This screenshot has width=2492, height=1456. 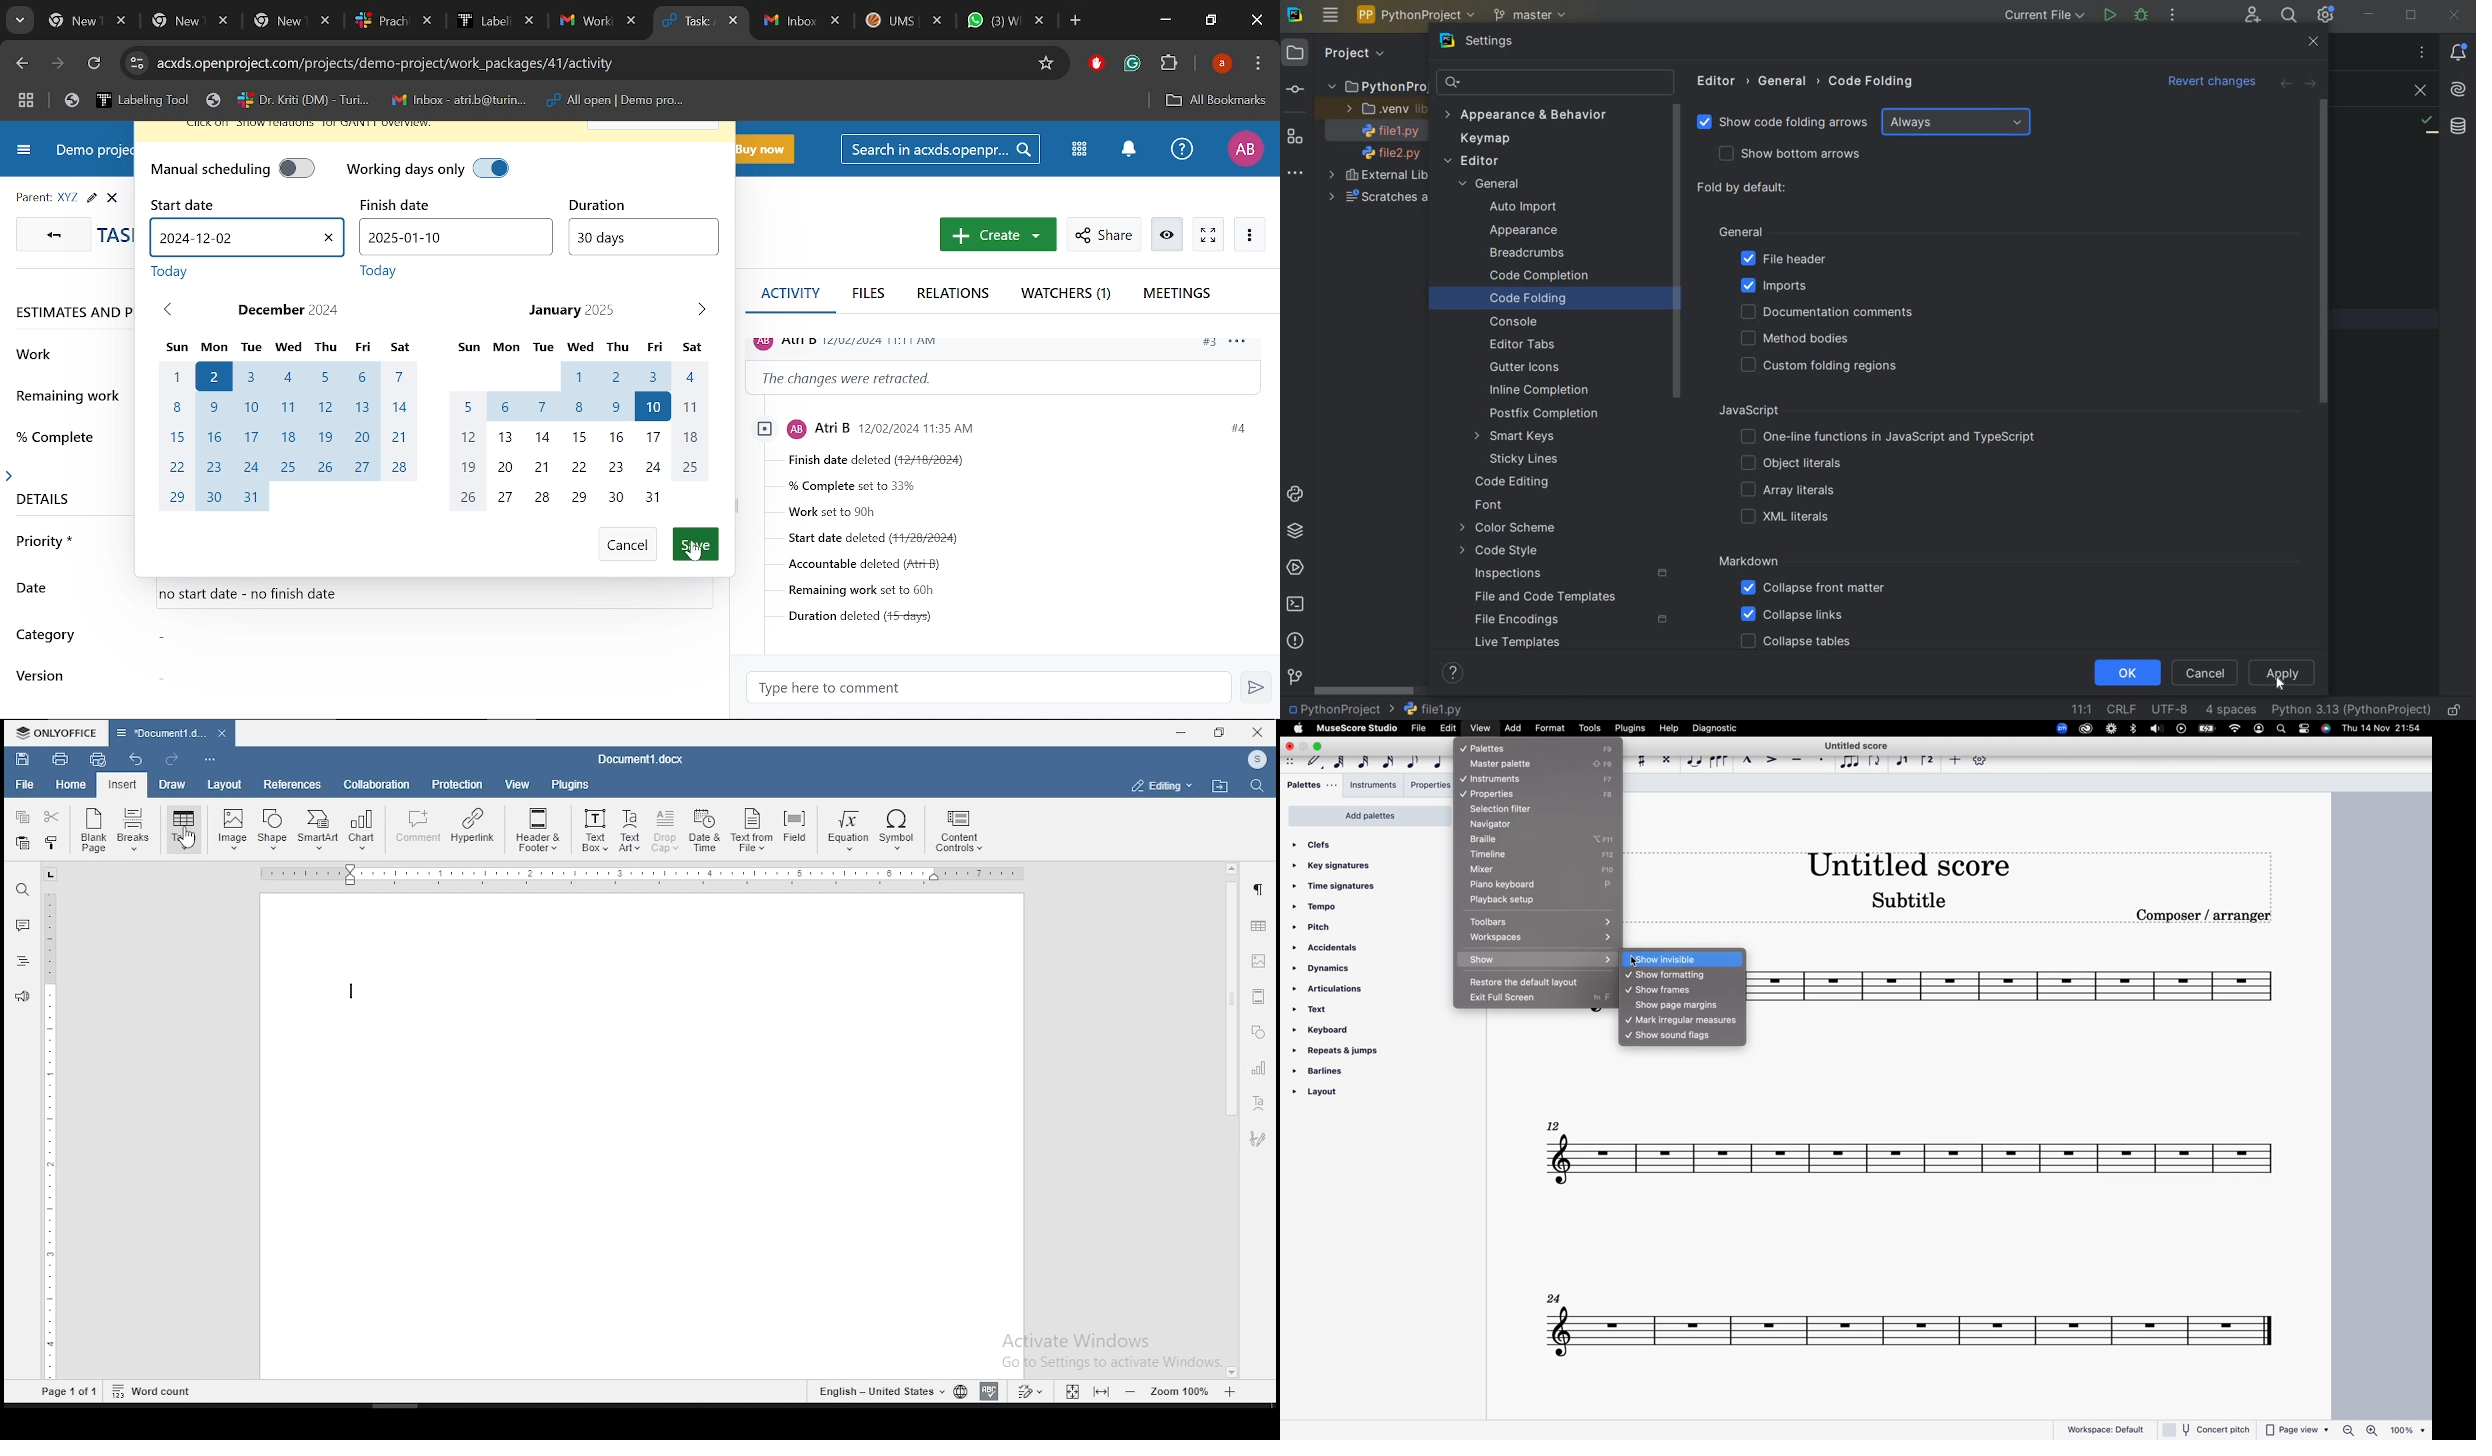 I want to click on selection filter, so click(x=1511, y=809).